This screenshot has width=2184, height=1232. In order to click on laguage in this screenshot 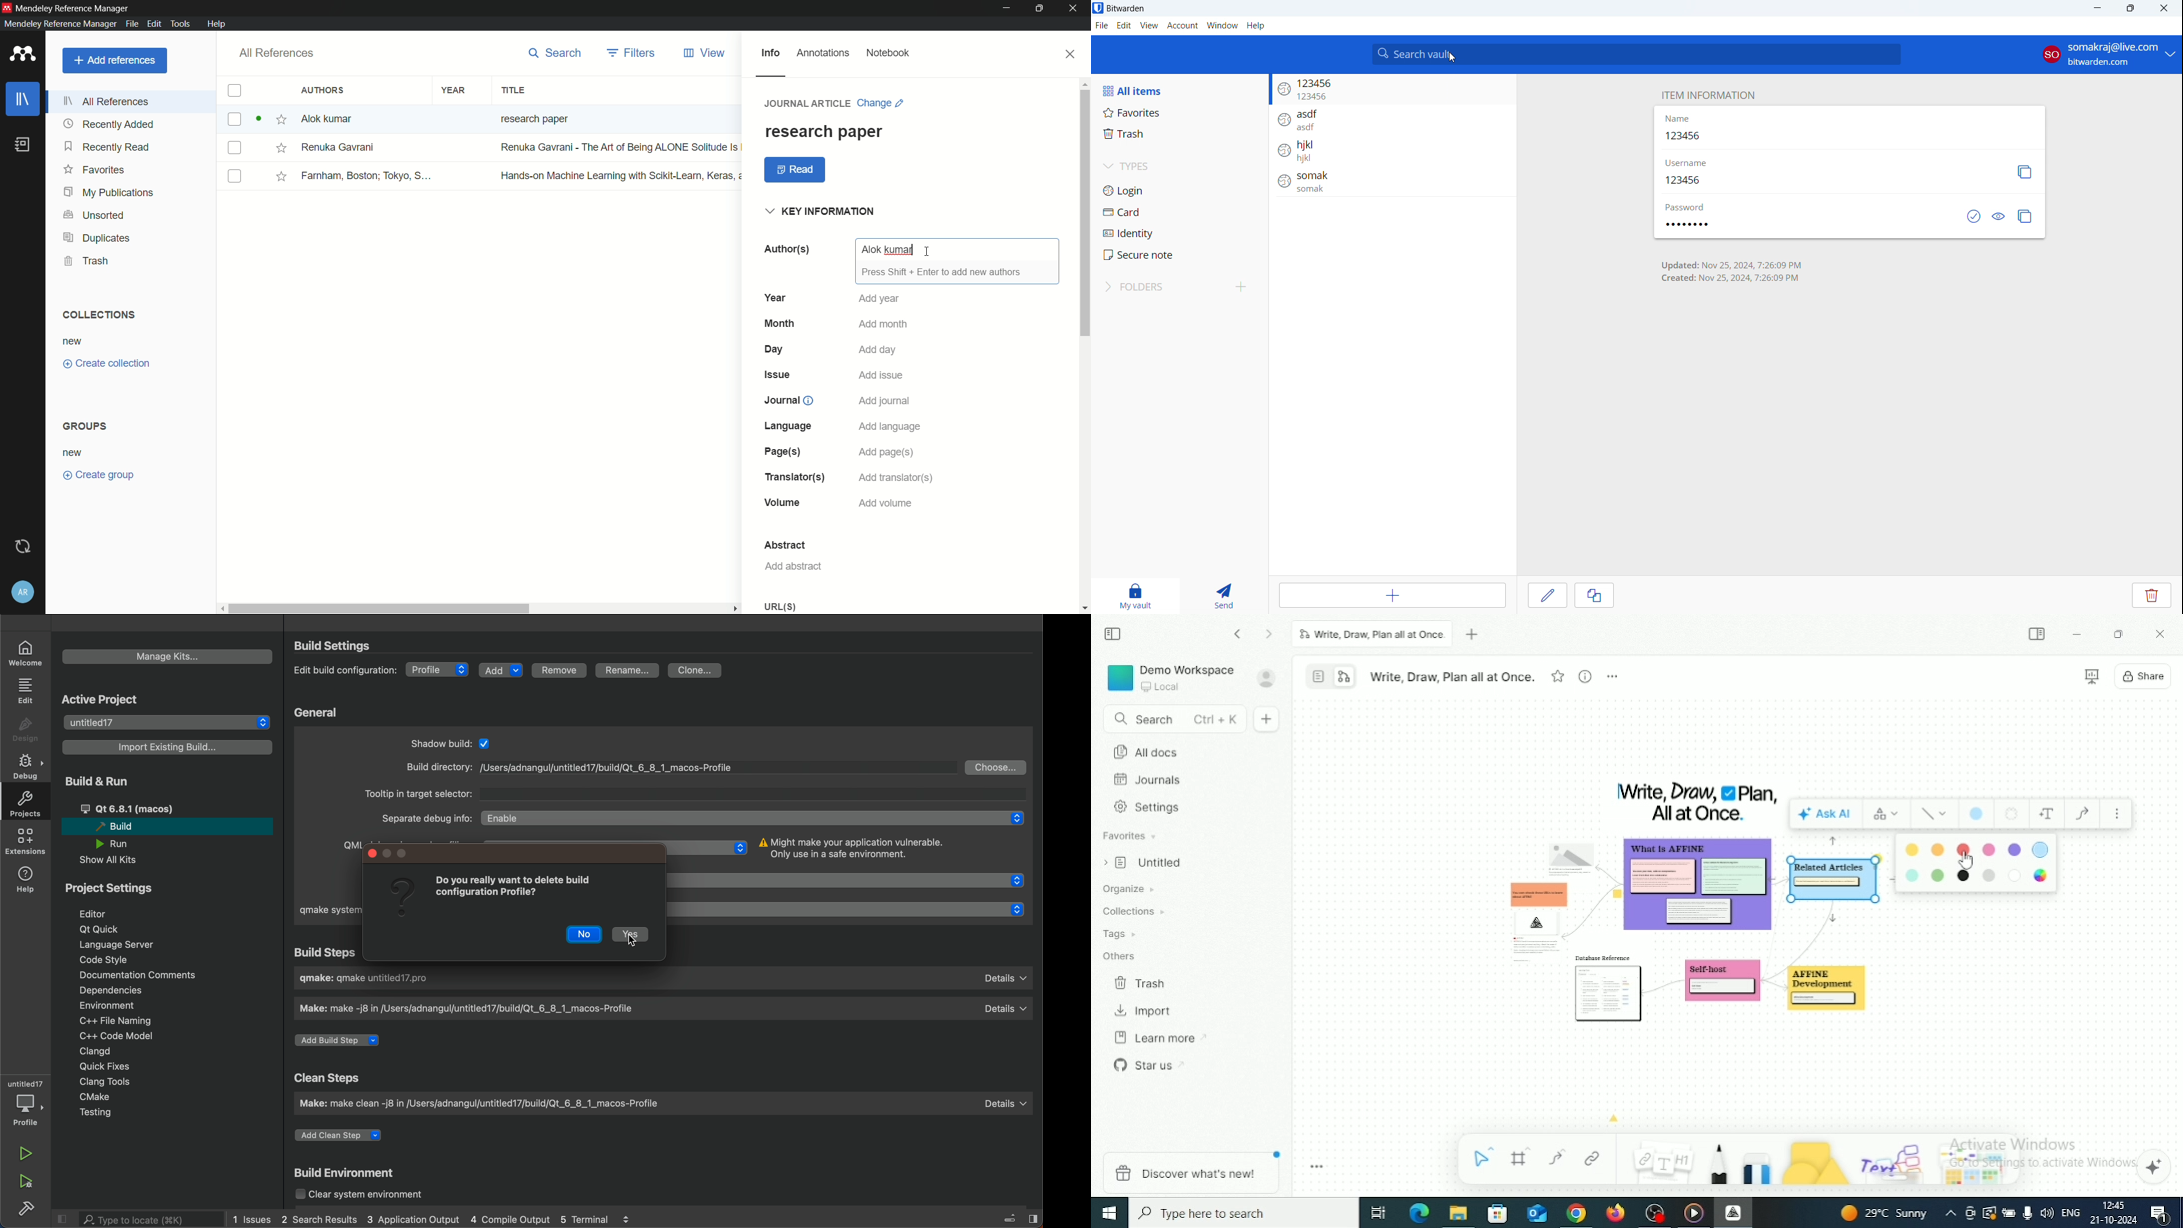, I will do `click(787, 426)`.